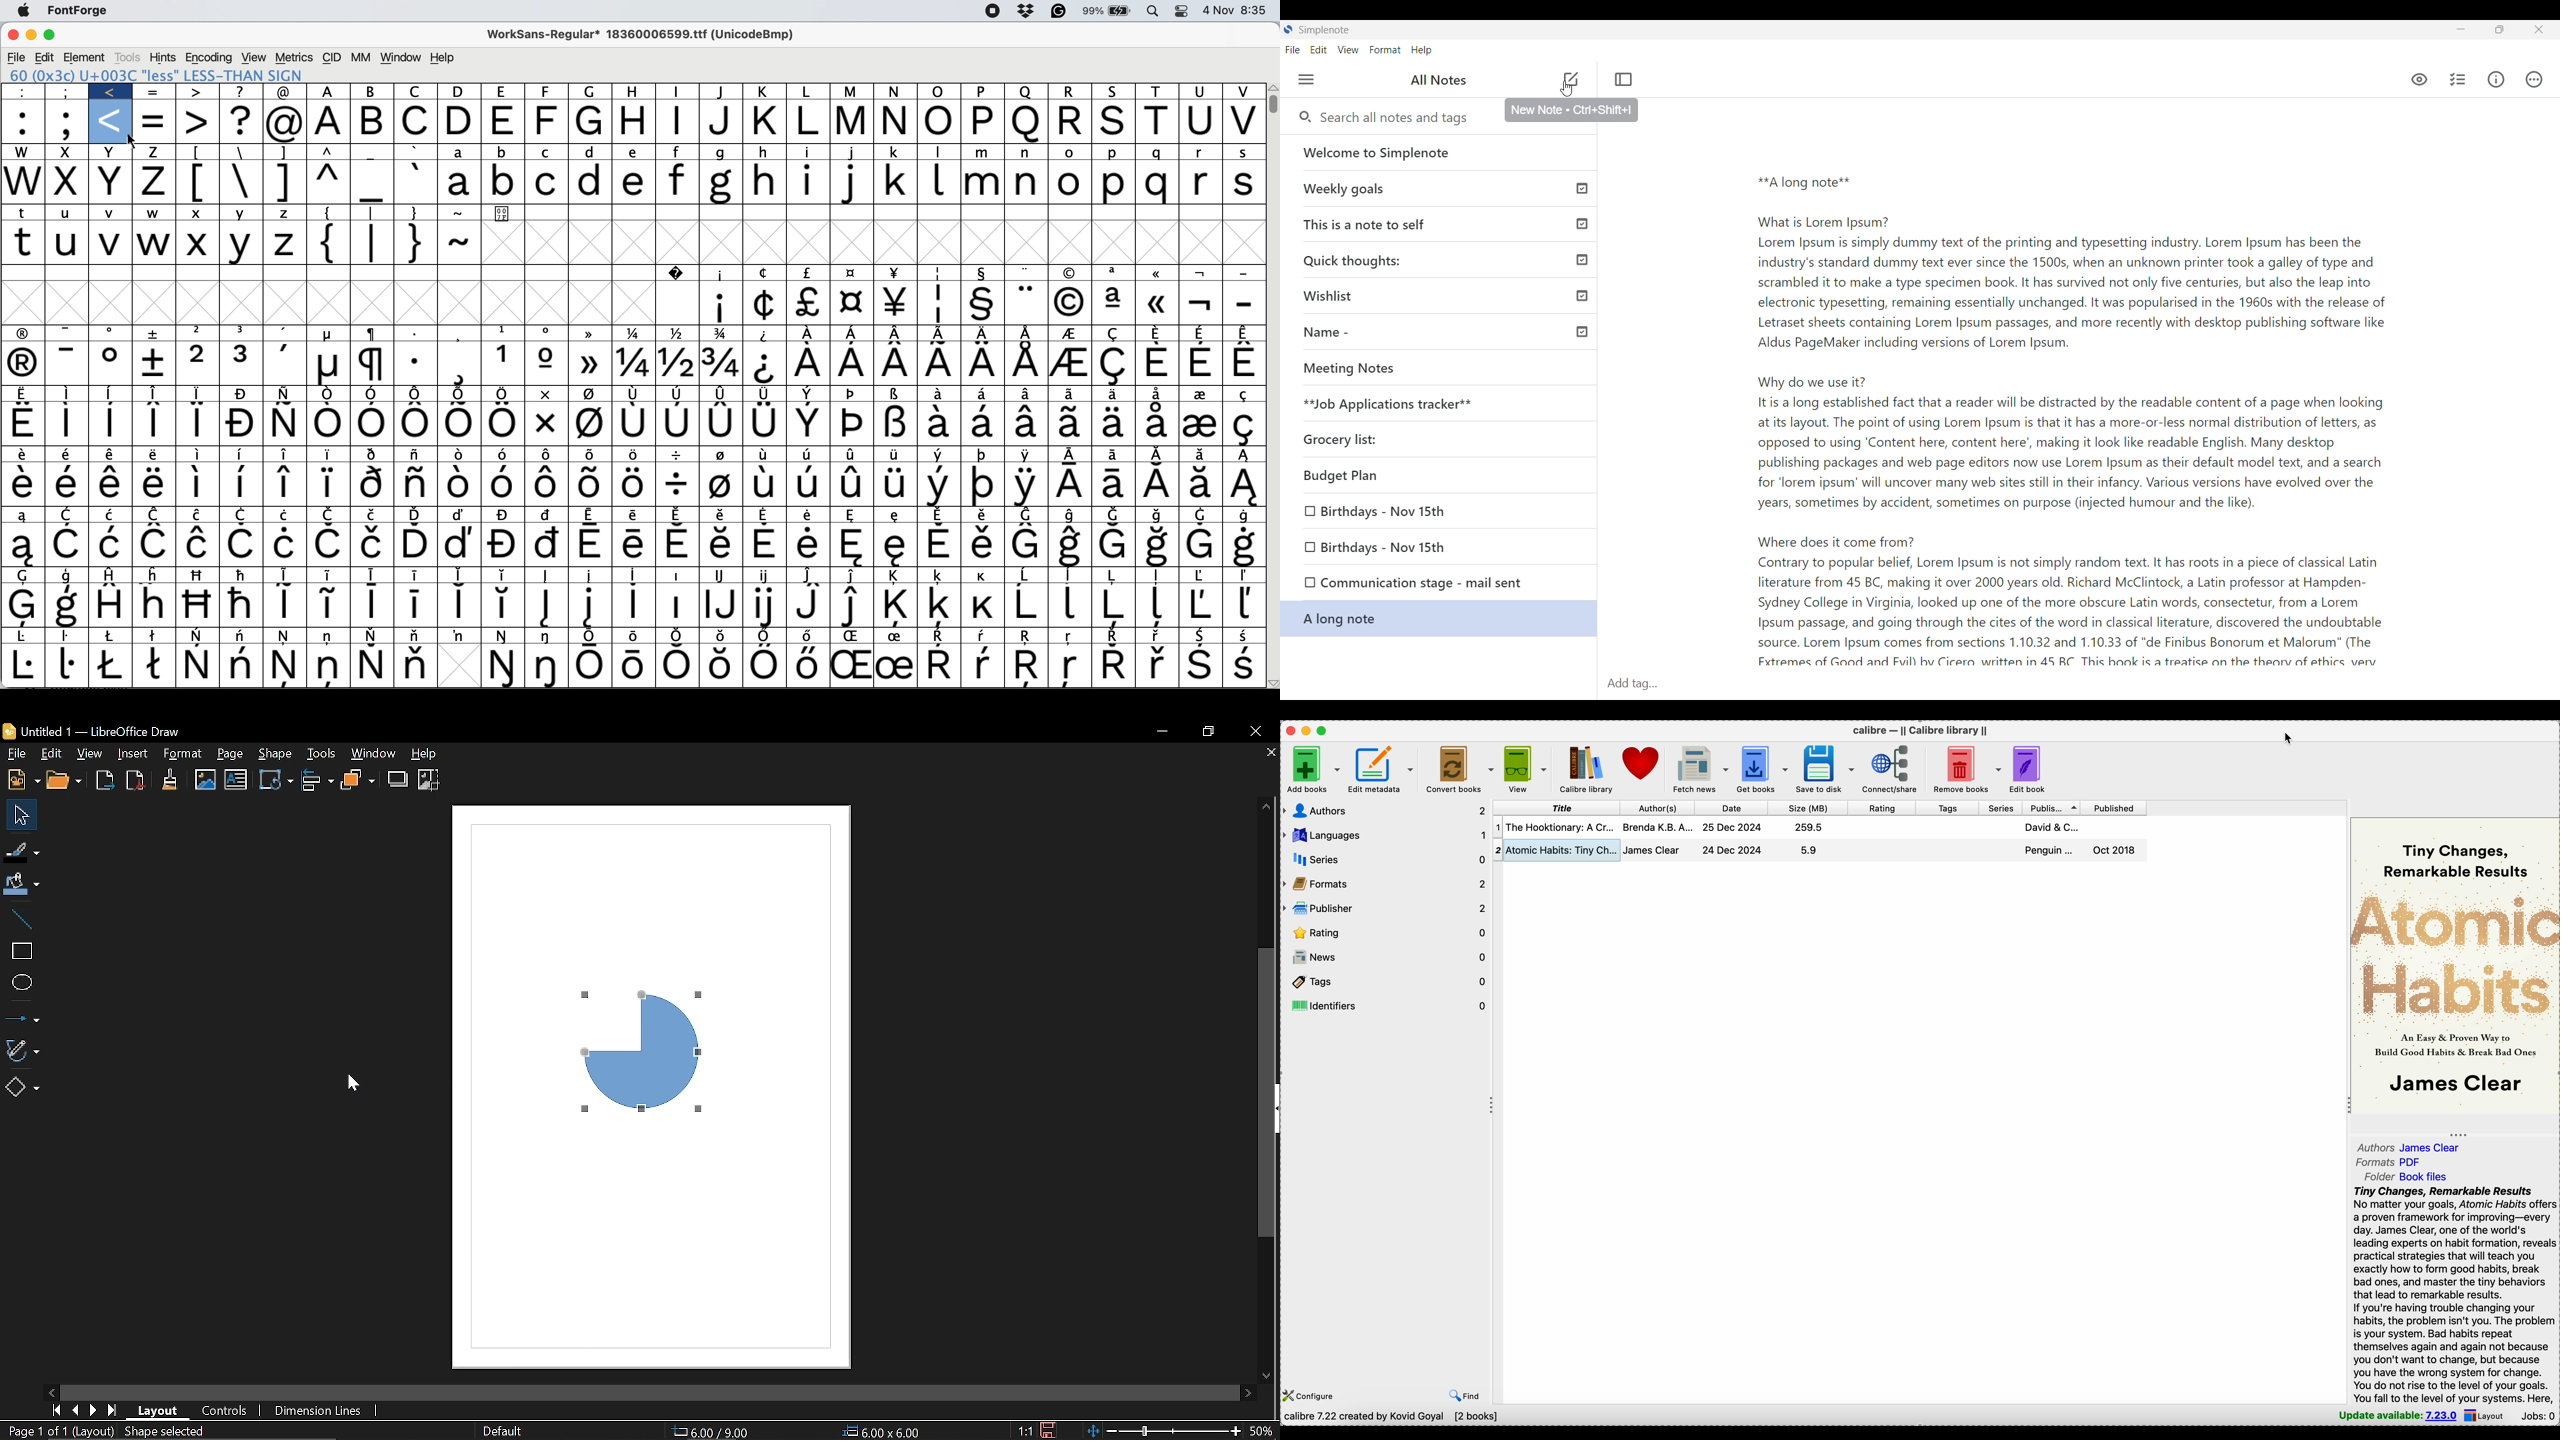 The image size is (2576, 1456). What do you see at coordinates (243, 244) in the screenshot?
I see `Y` at bounding box center [243, 244].